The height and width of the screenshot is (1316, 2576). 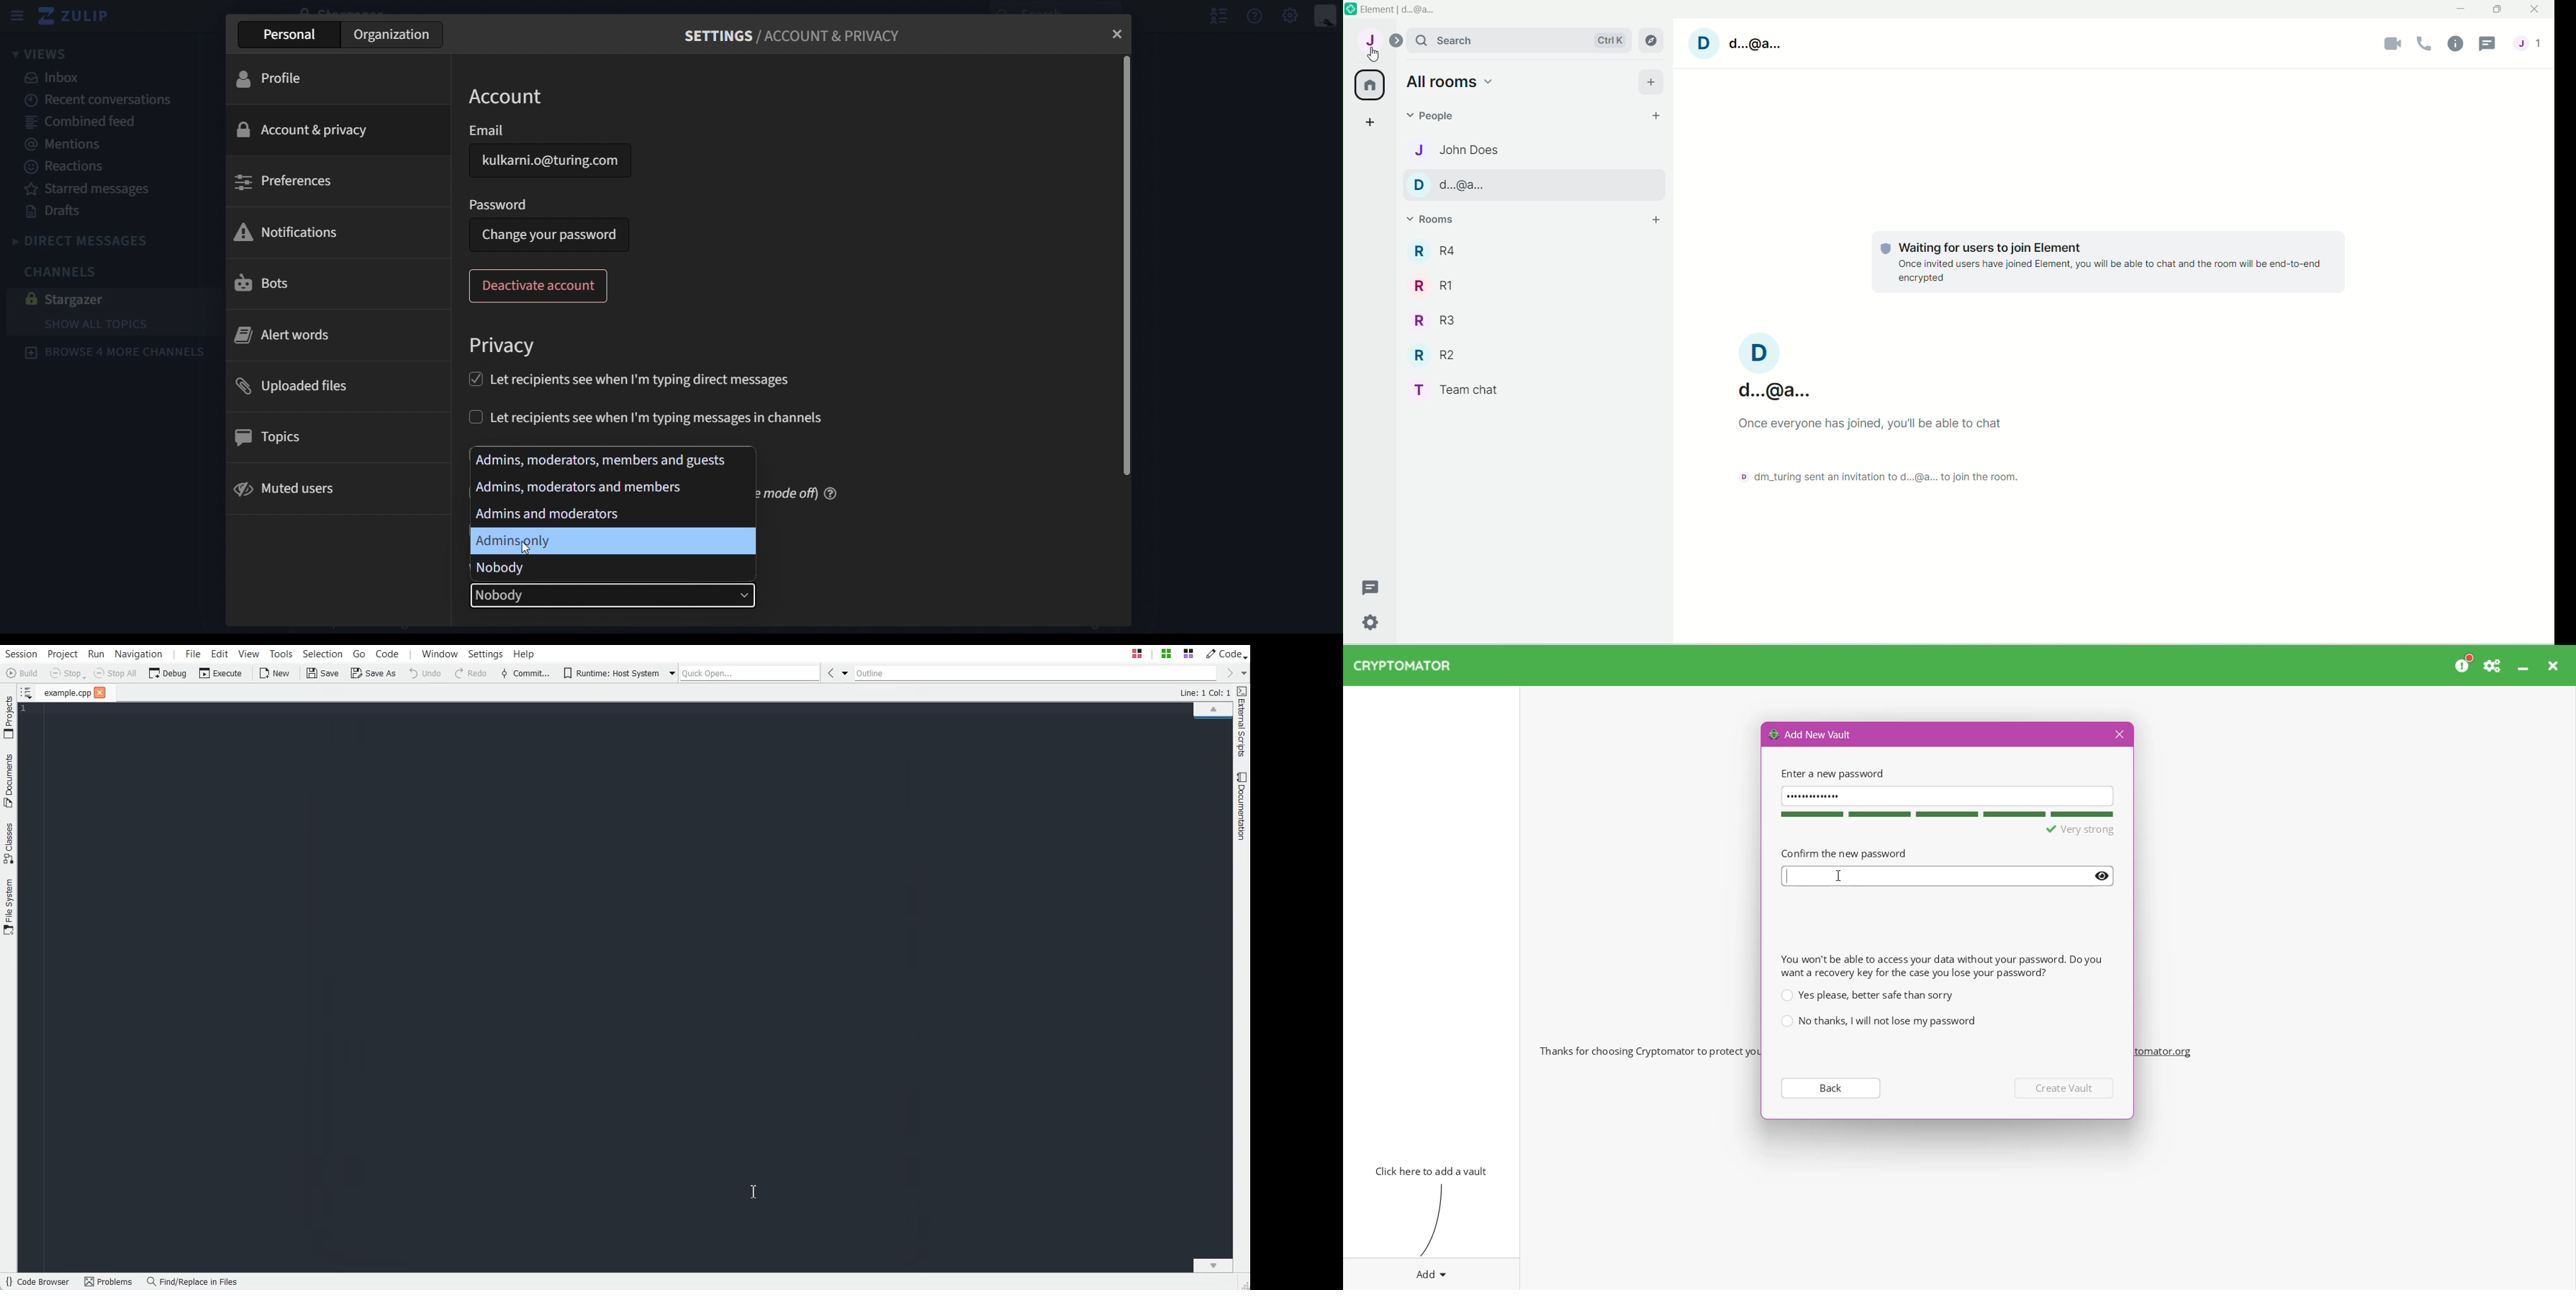 What do you see at coordinates (1948, 795) in the screenshot?
I see `Enter a new password` at bounding box center [1948, 795].